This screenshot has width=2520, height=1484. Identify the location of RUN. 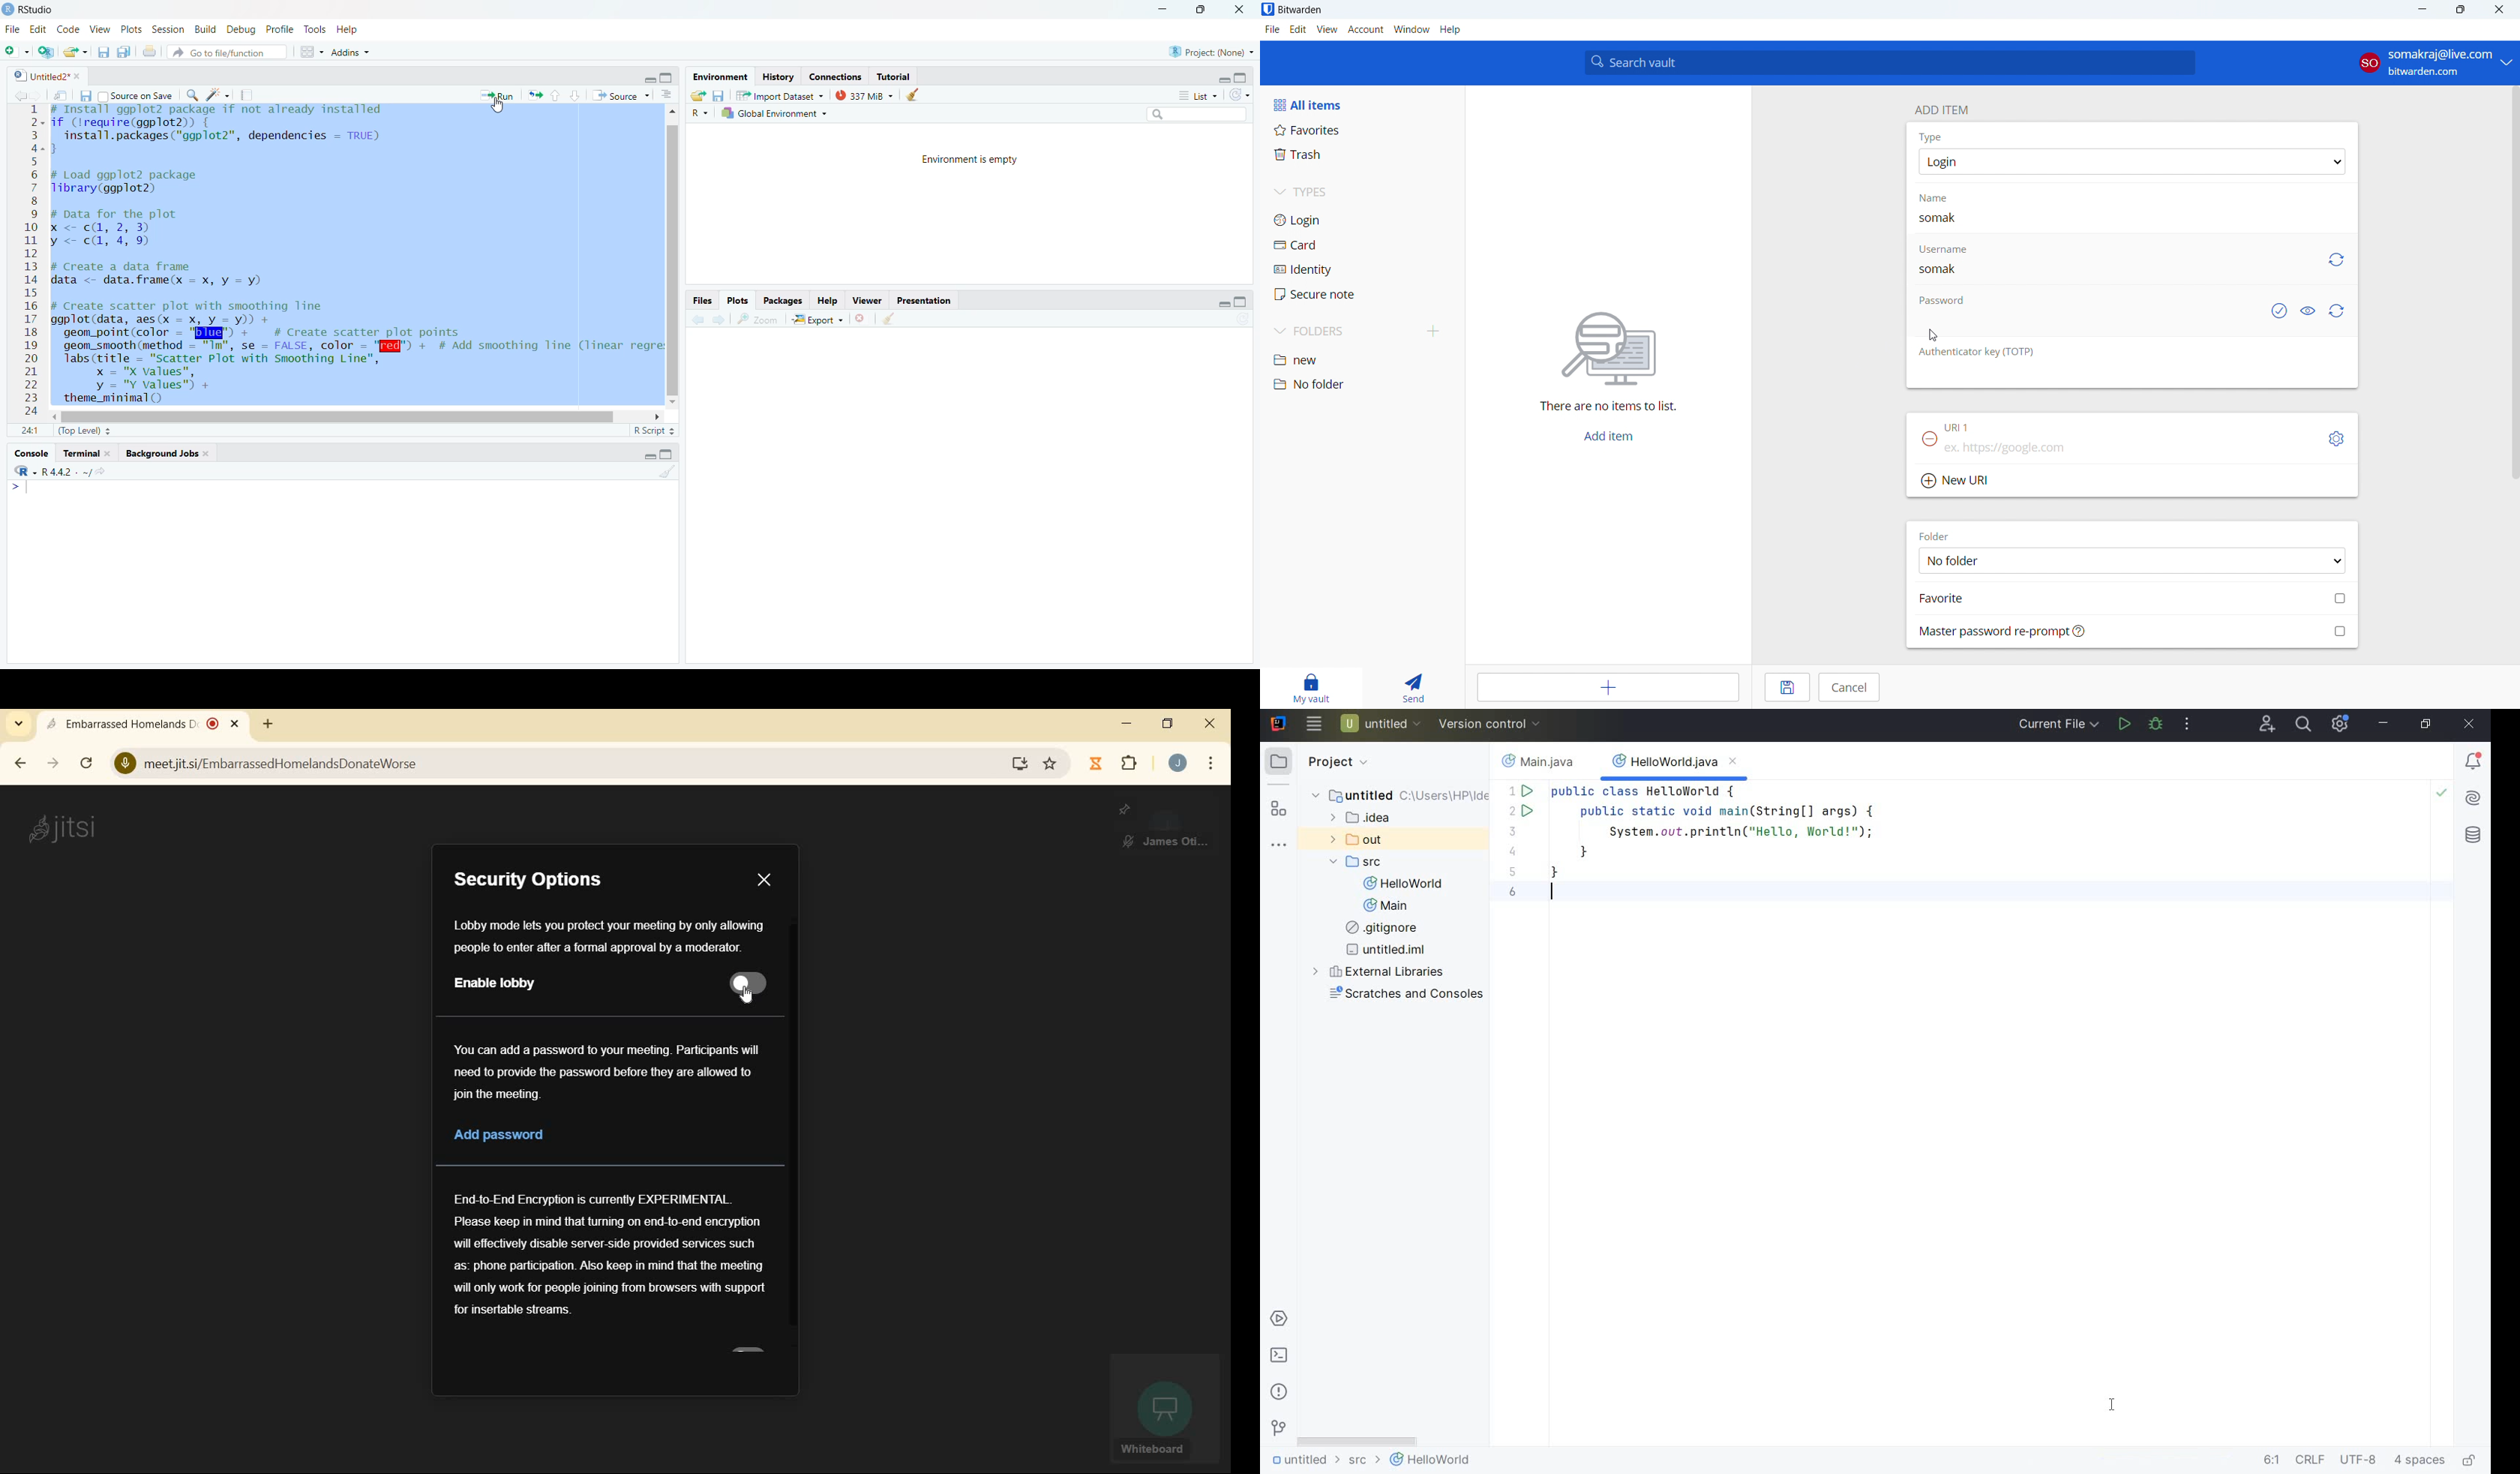
(2122, 725).